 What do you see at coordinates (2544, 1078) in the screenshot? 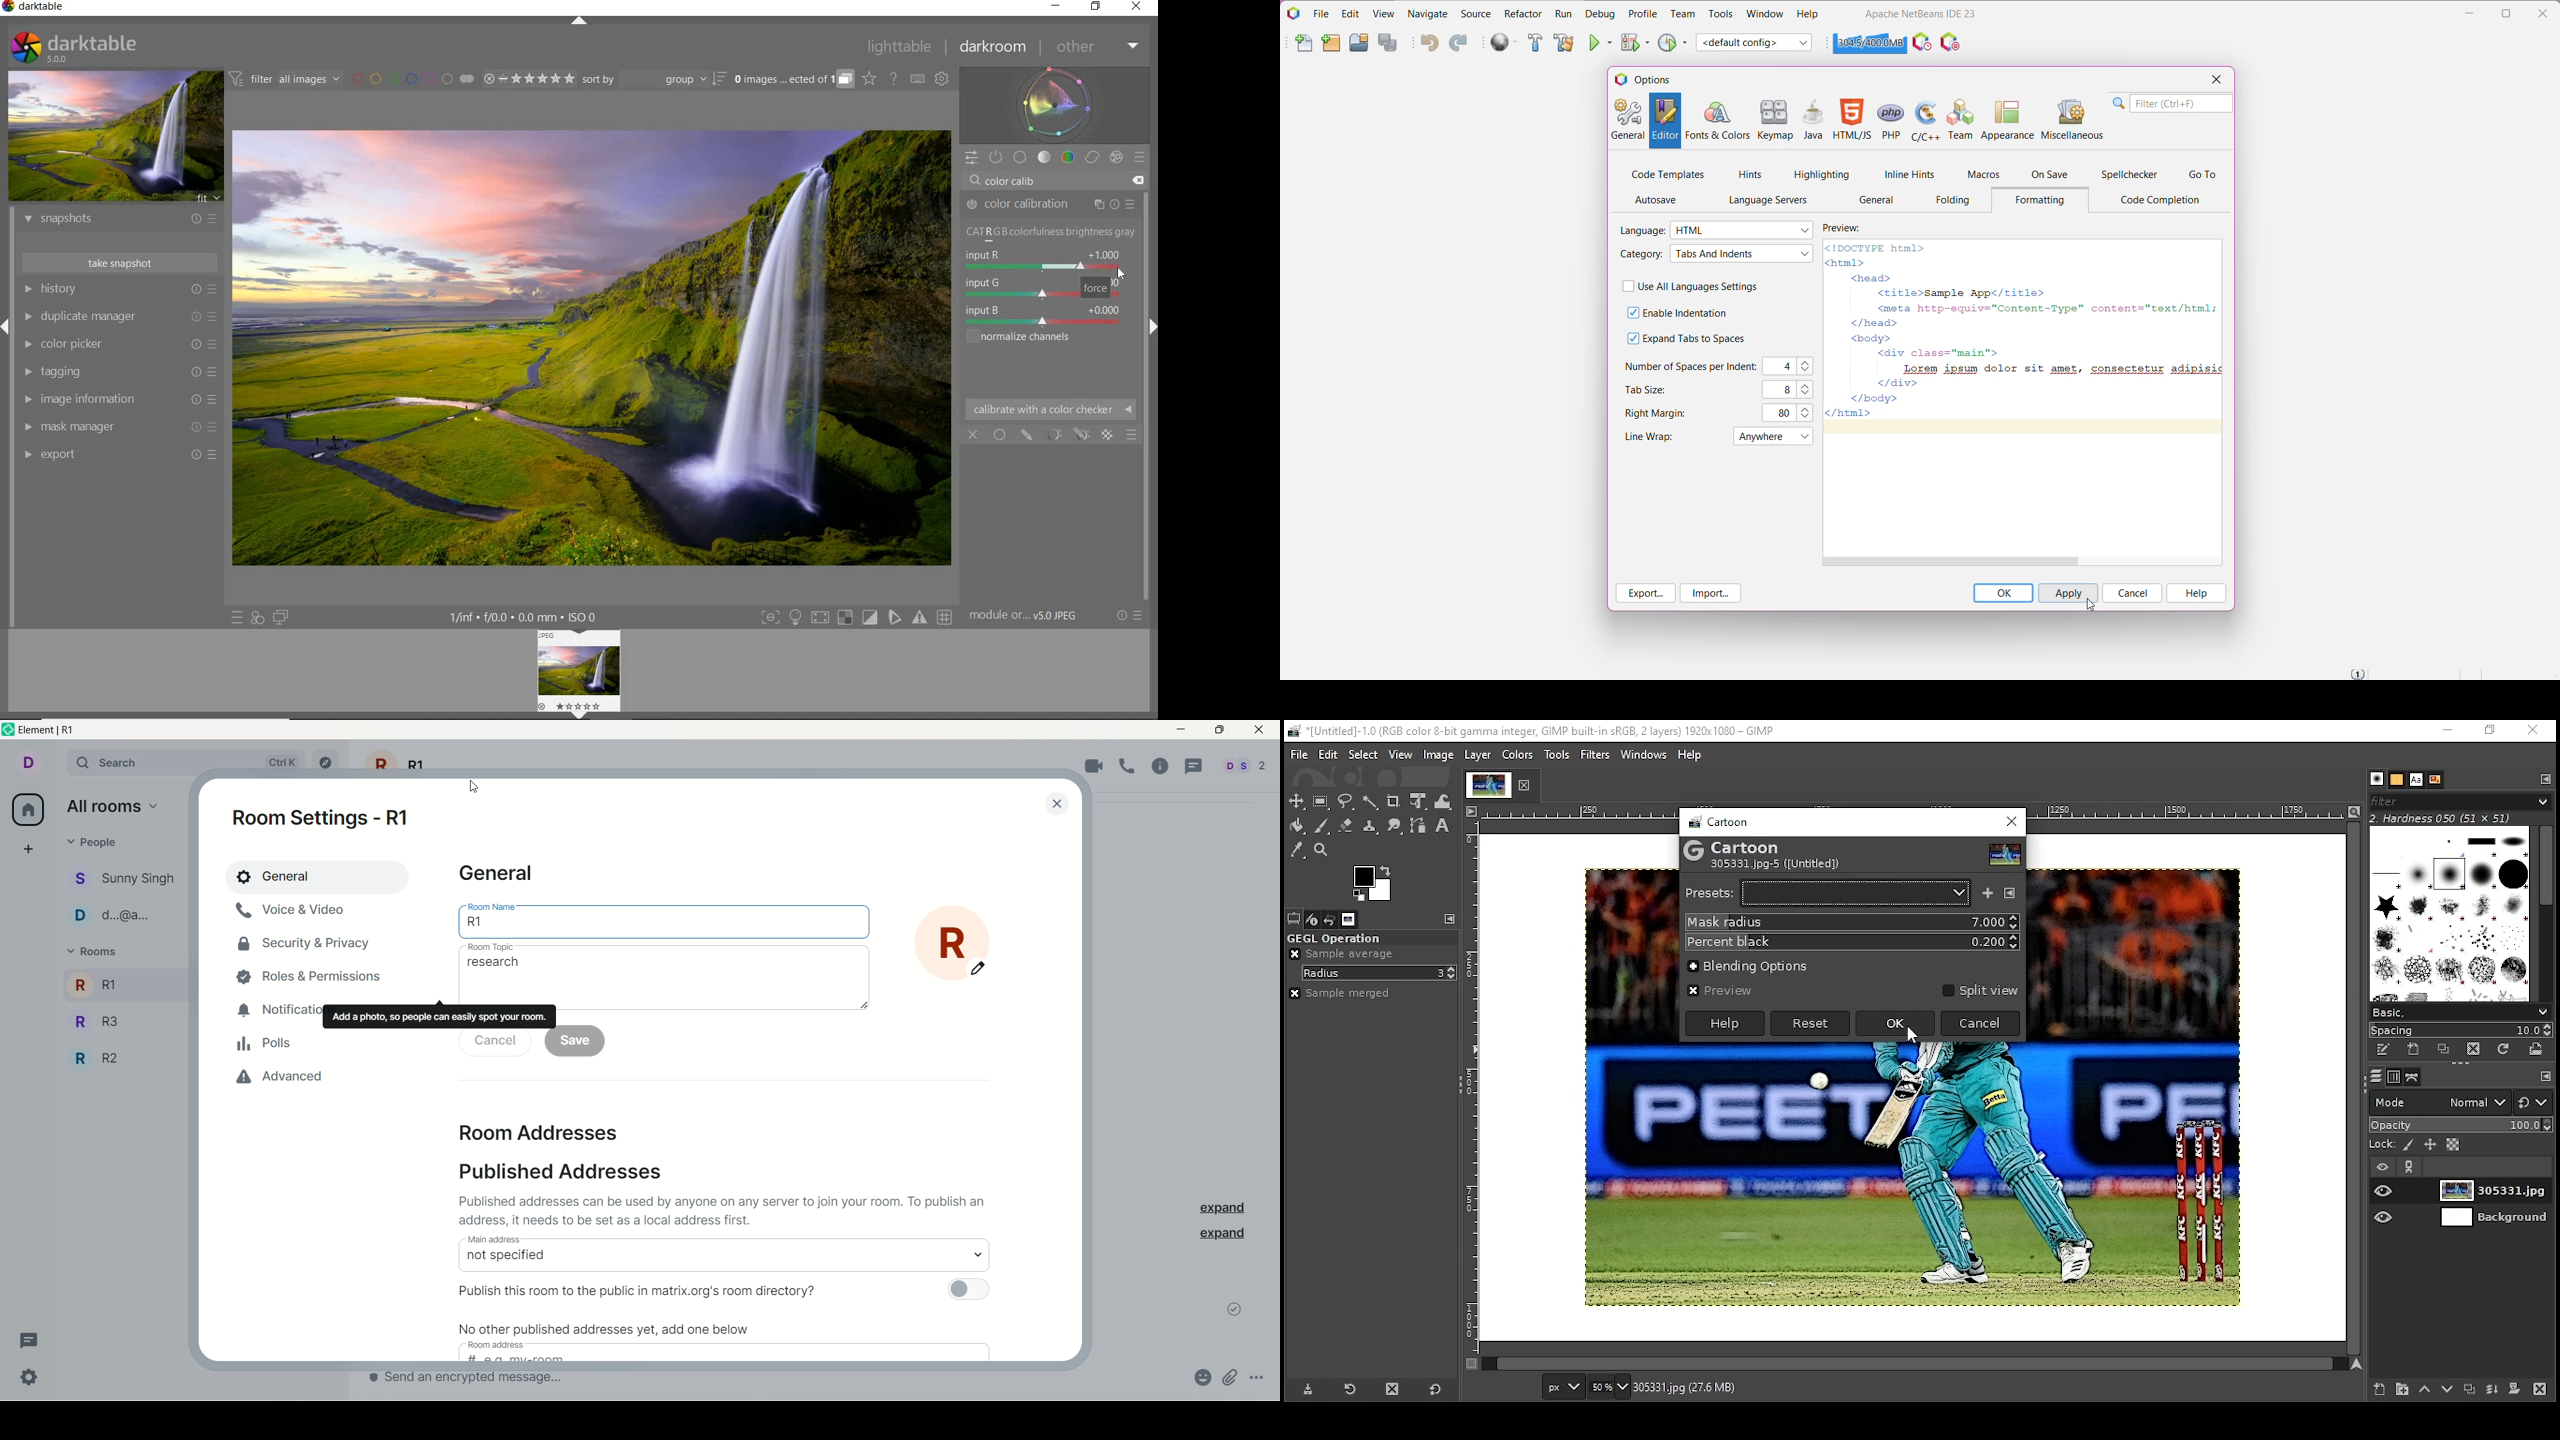
I see `configure this tab` at bounding box center [2544, 1078].